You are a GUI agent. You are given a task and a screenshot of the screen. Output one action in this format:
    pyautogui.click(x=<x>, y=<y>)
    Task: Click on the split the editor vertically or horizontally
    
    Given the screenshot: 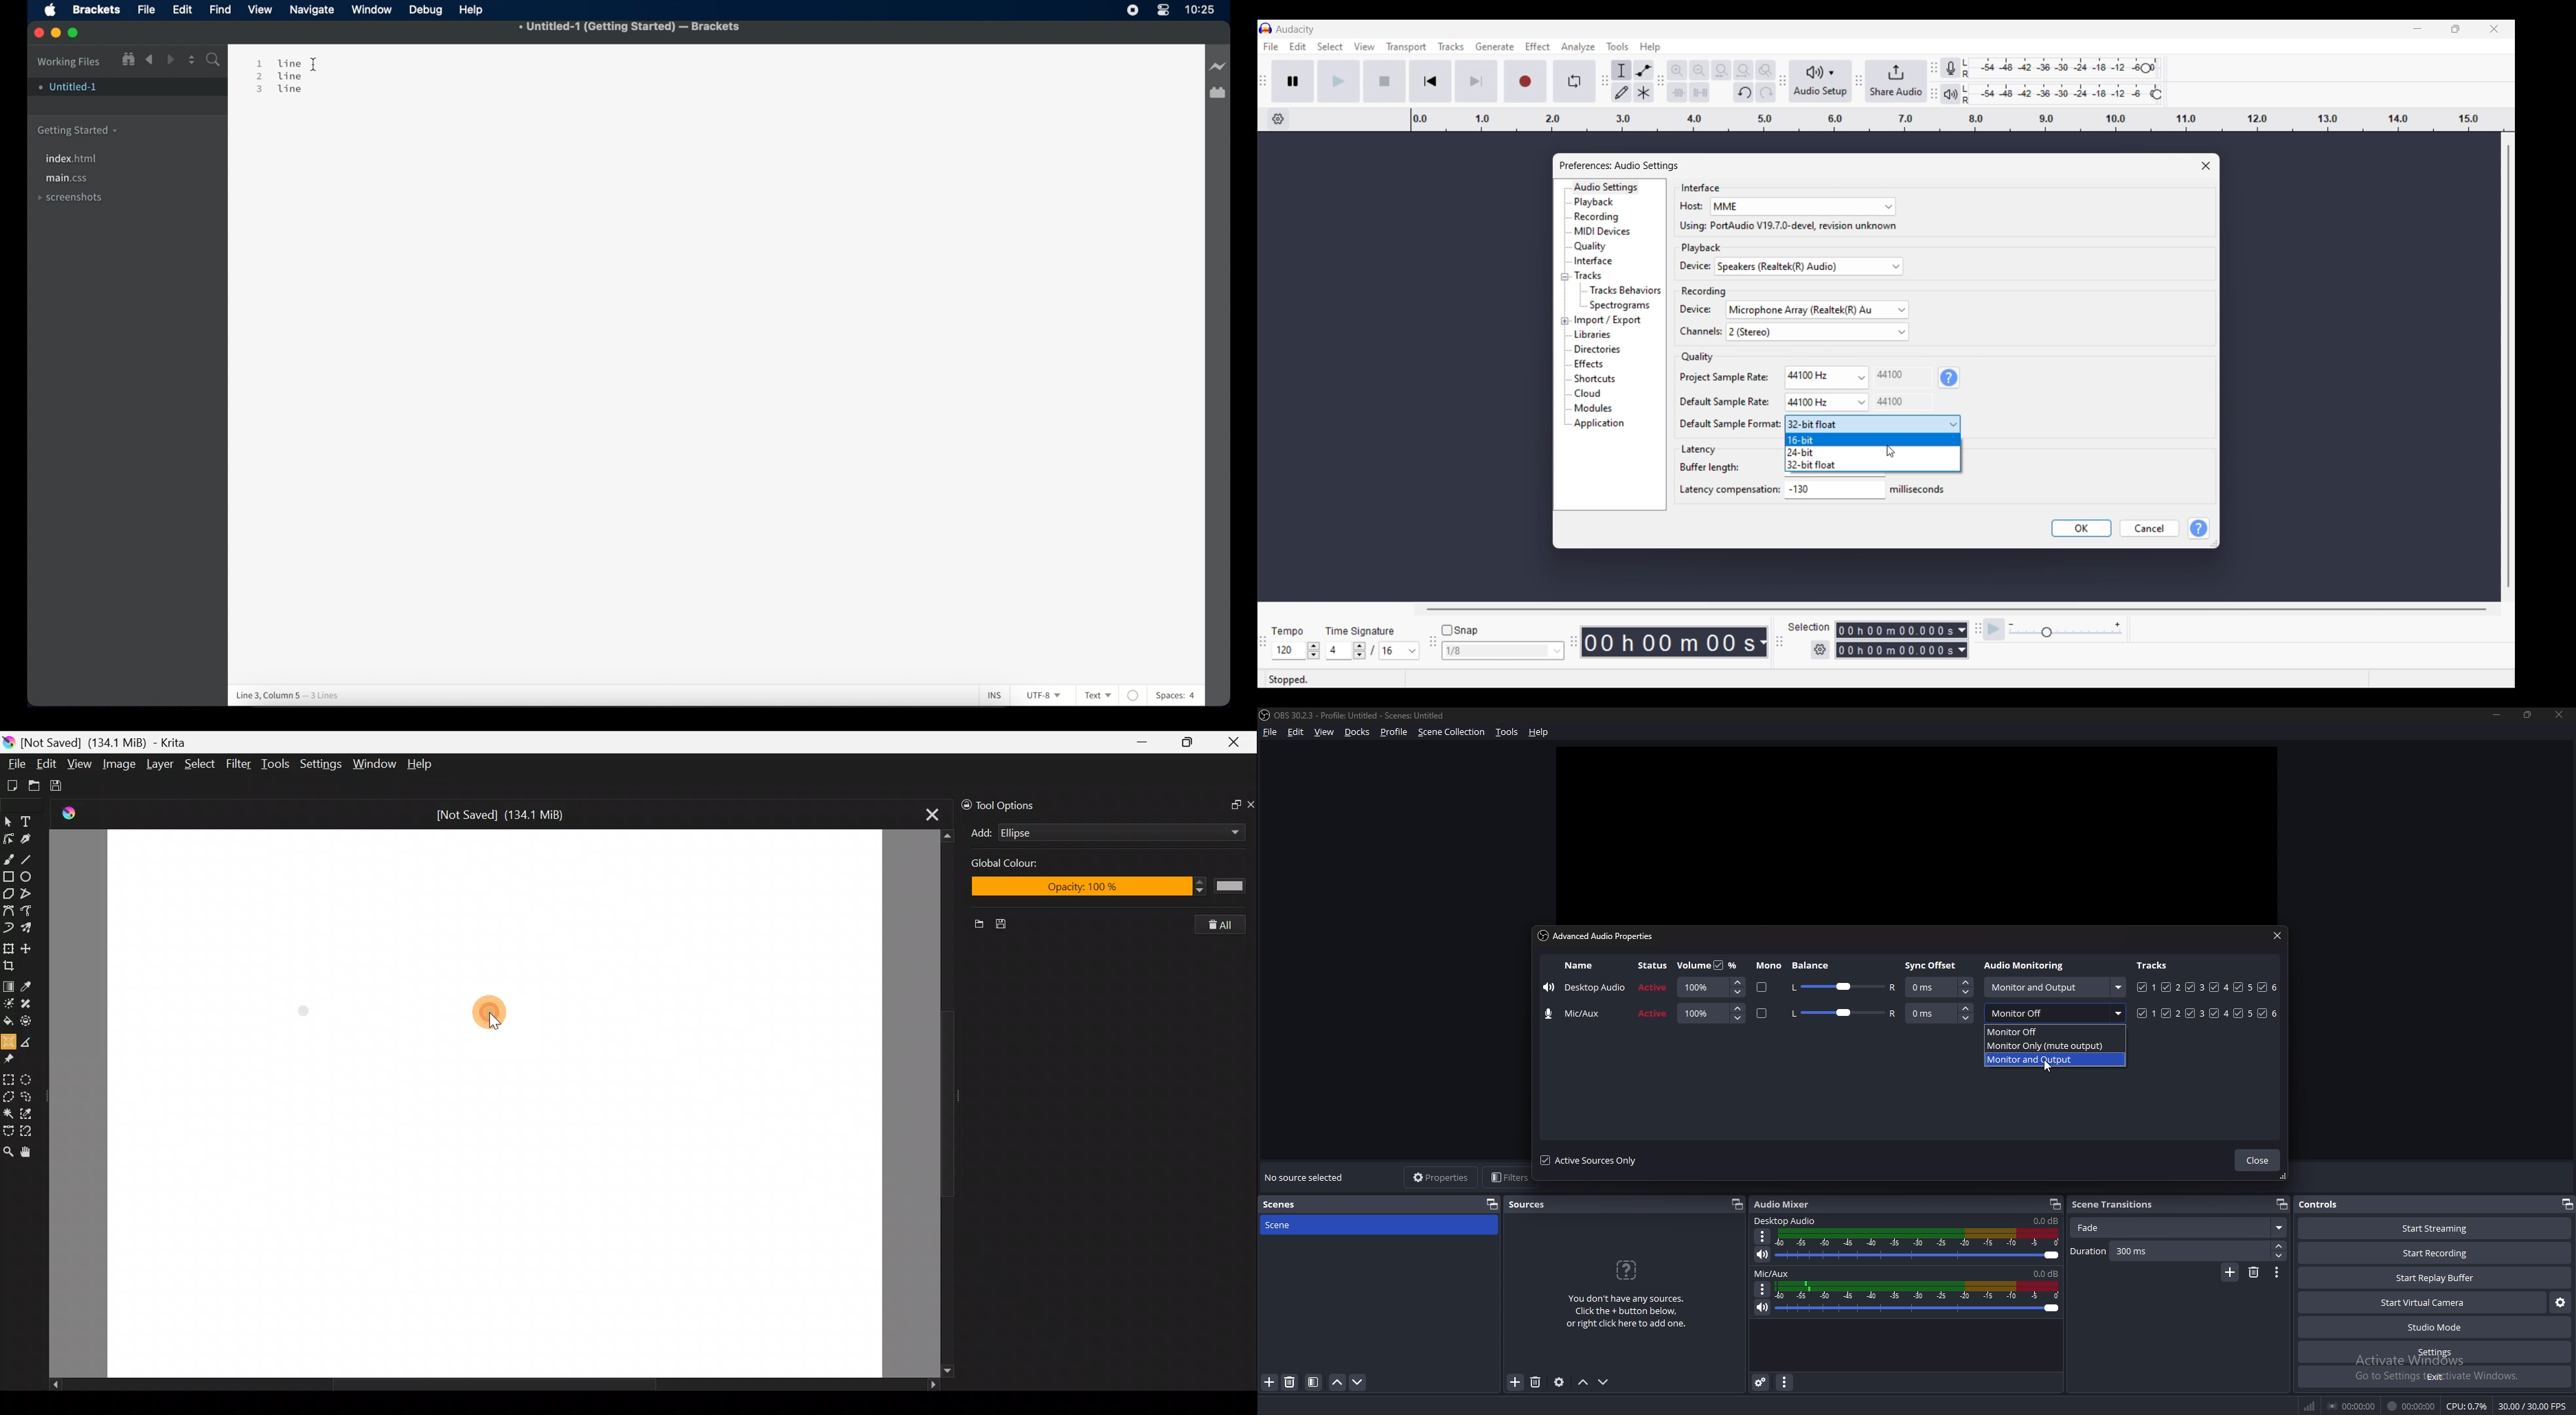 What is the action you would take?
    pyautogui.click(x=192, y=60)
    